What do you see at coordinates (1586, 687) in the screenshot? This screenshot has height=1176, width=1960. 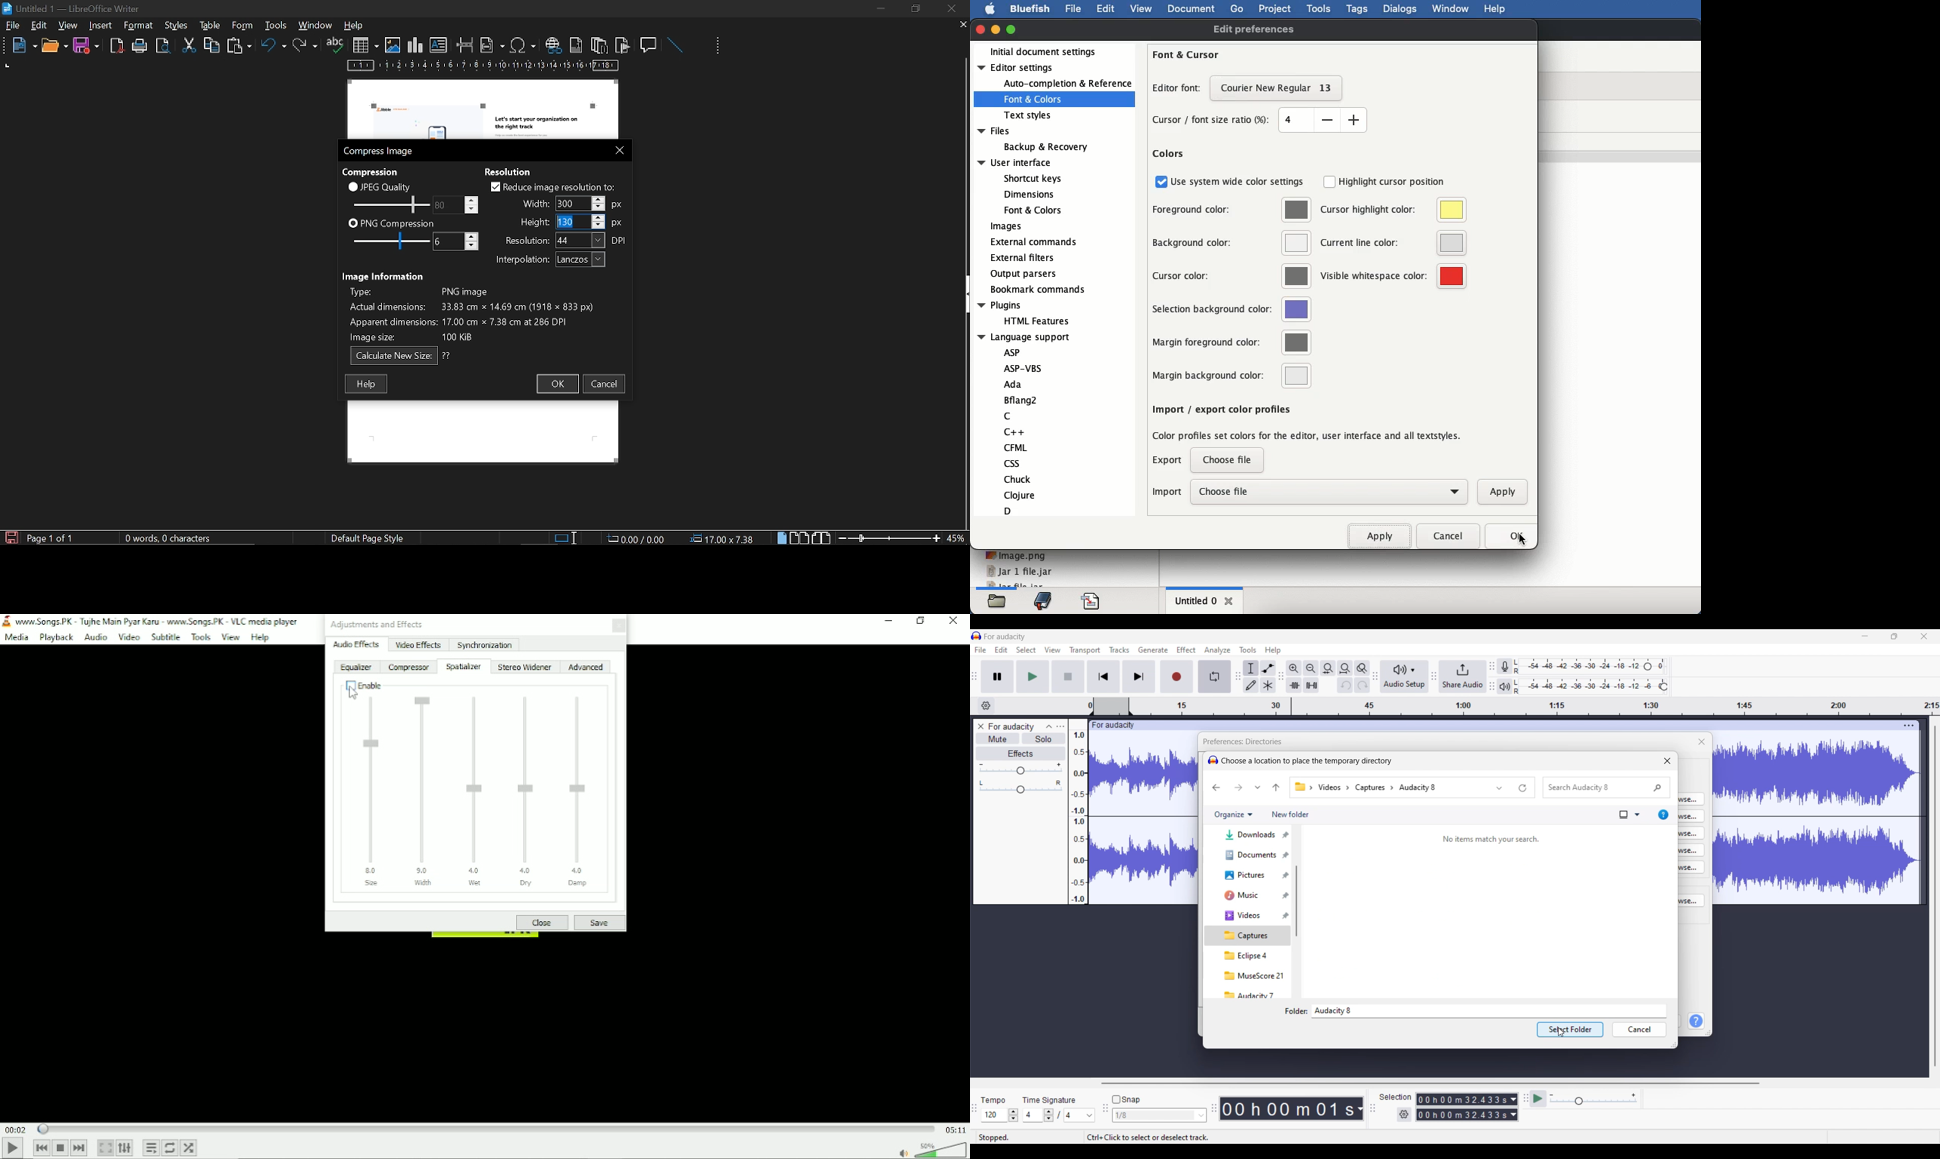 I see `Playback level` at bounding box center [1586, 687].